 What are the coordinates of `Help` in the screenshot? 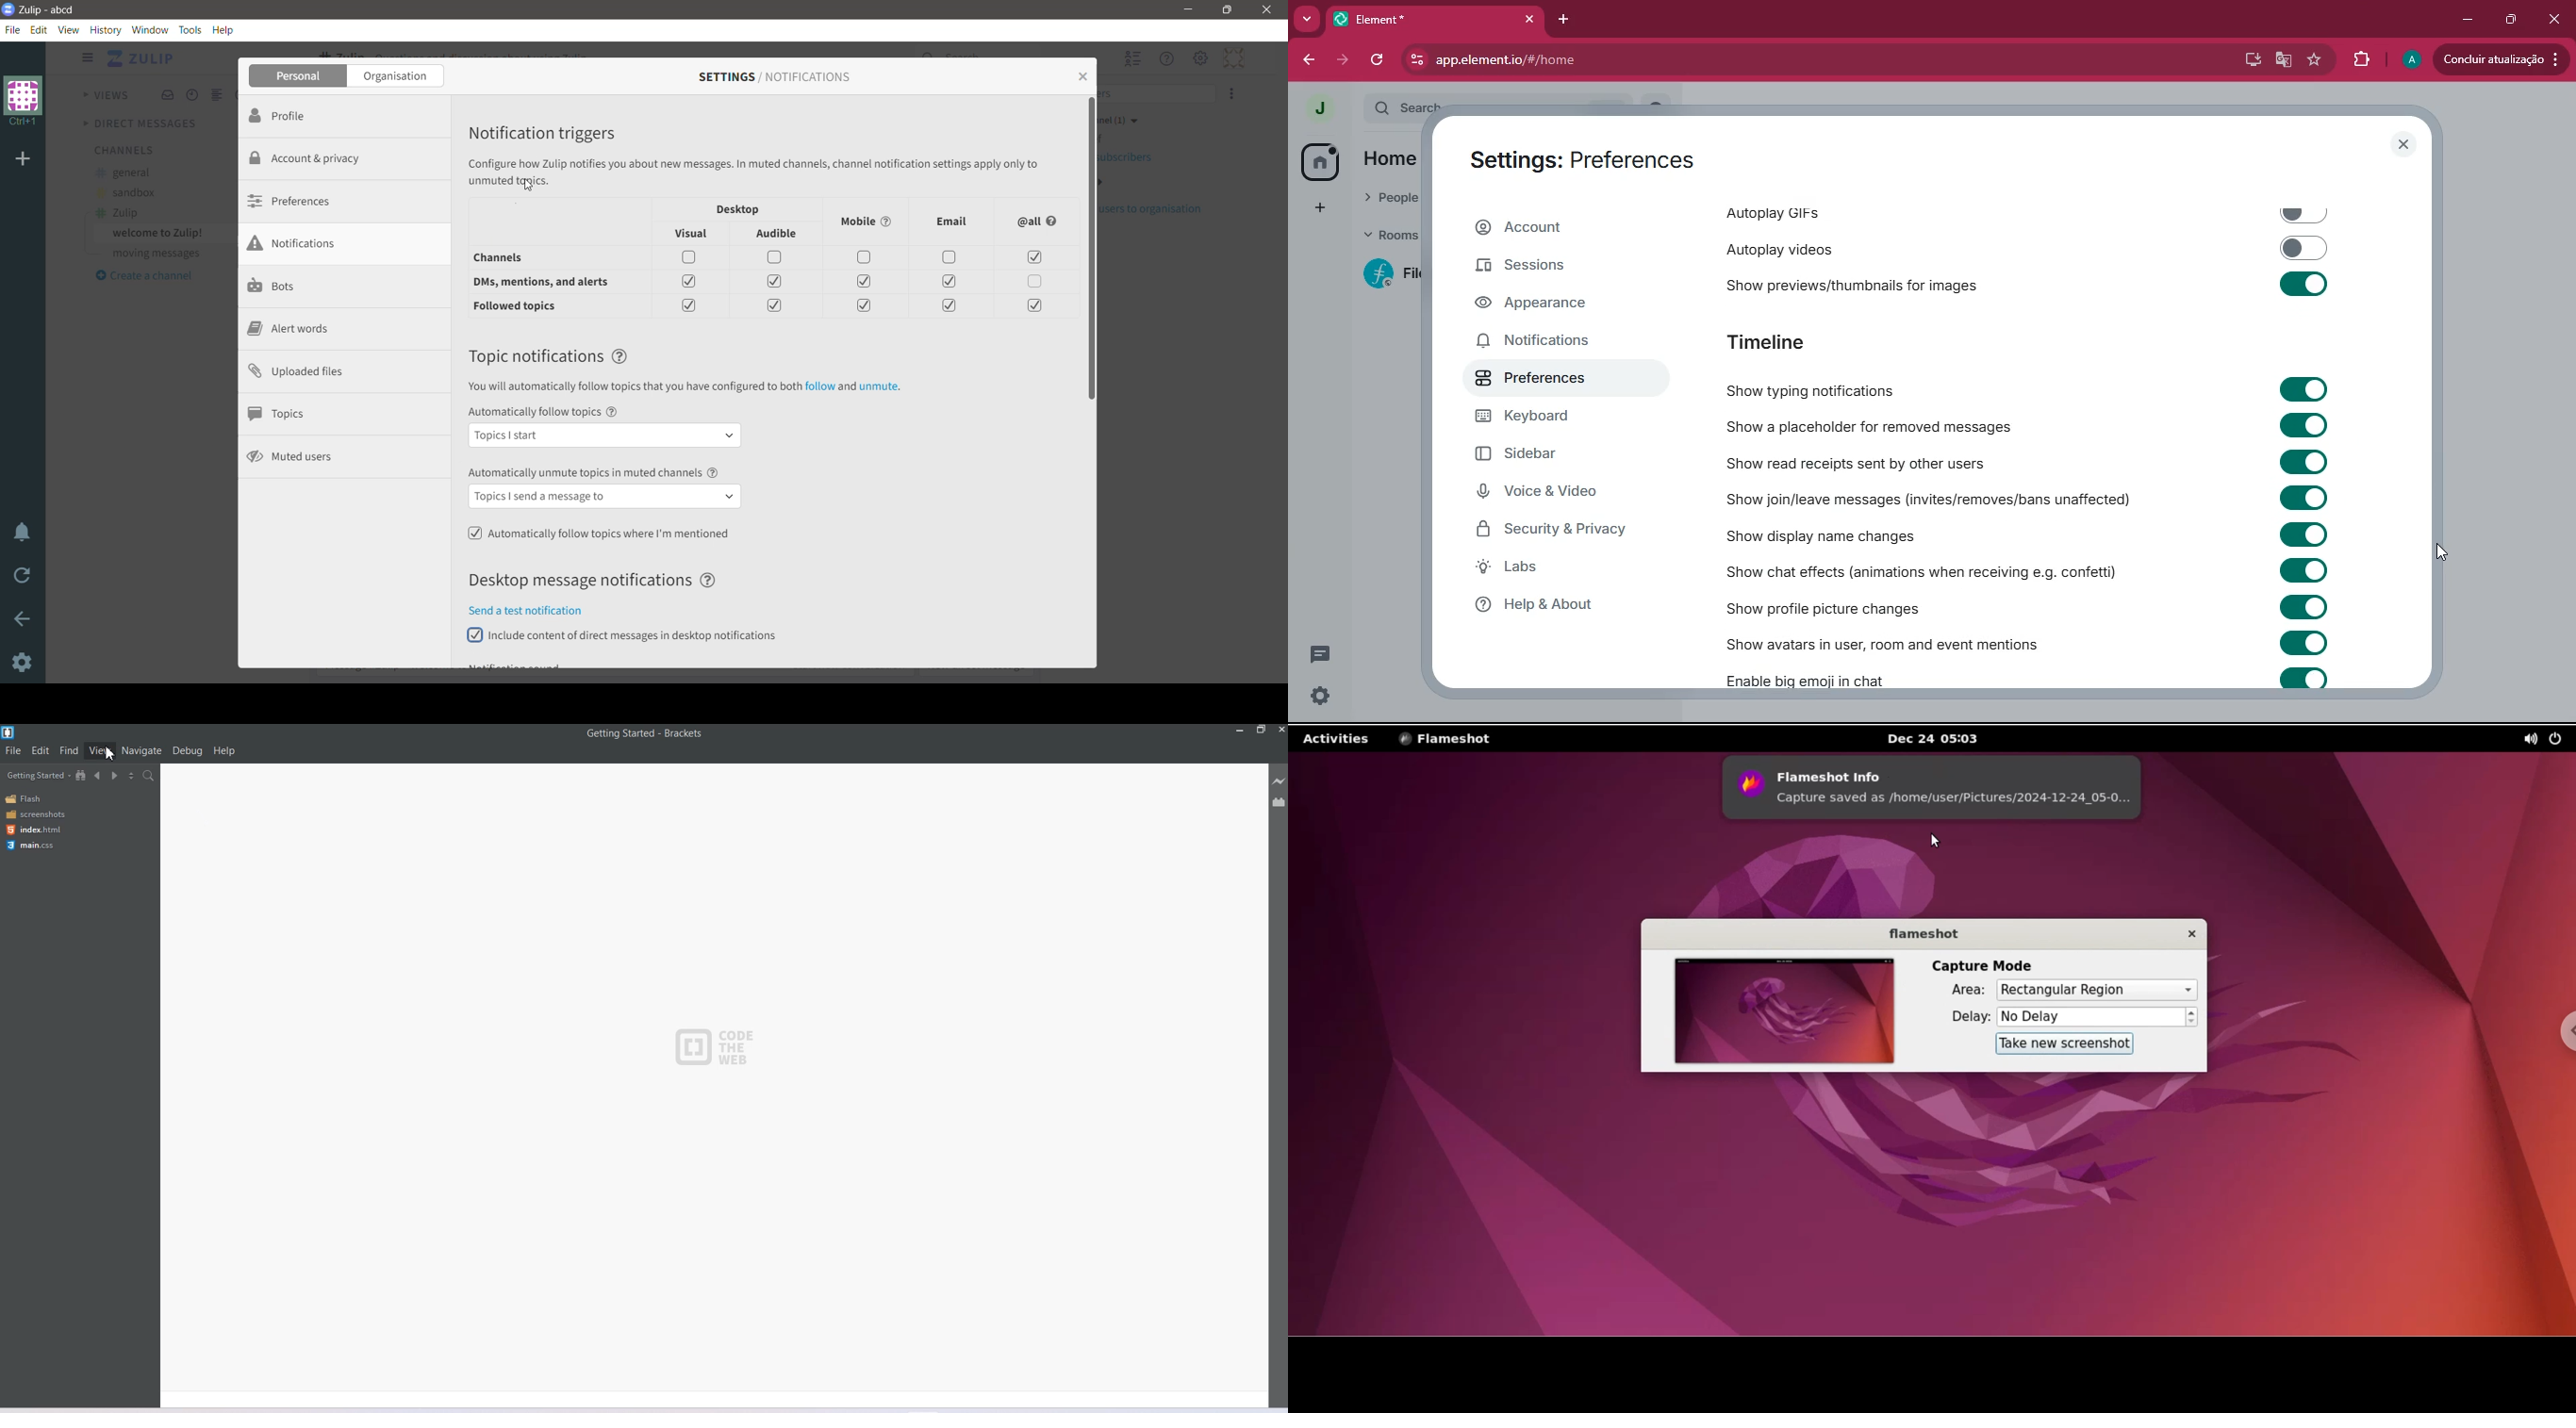 It's located at (225, 30).